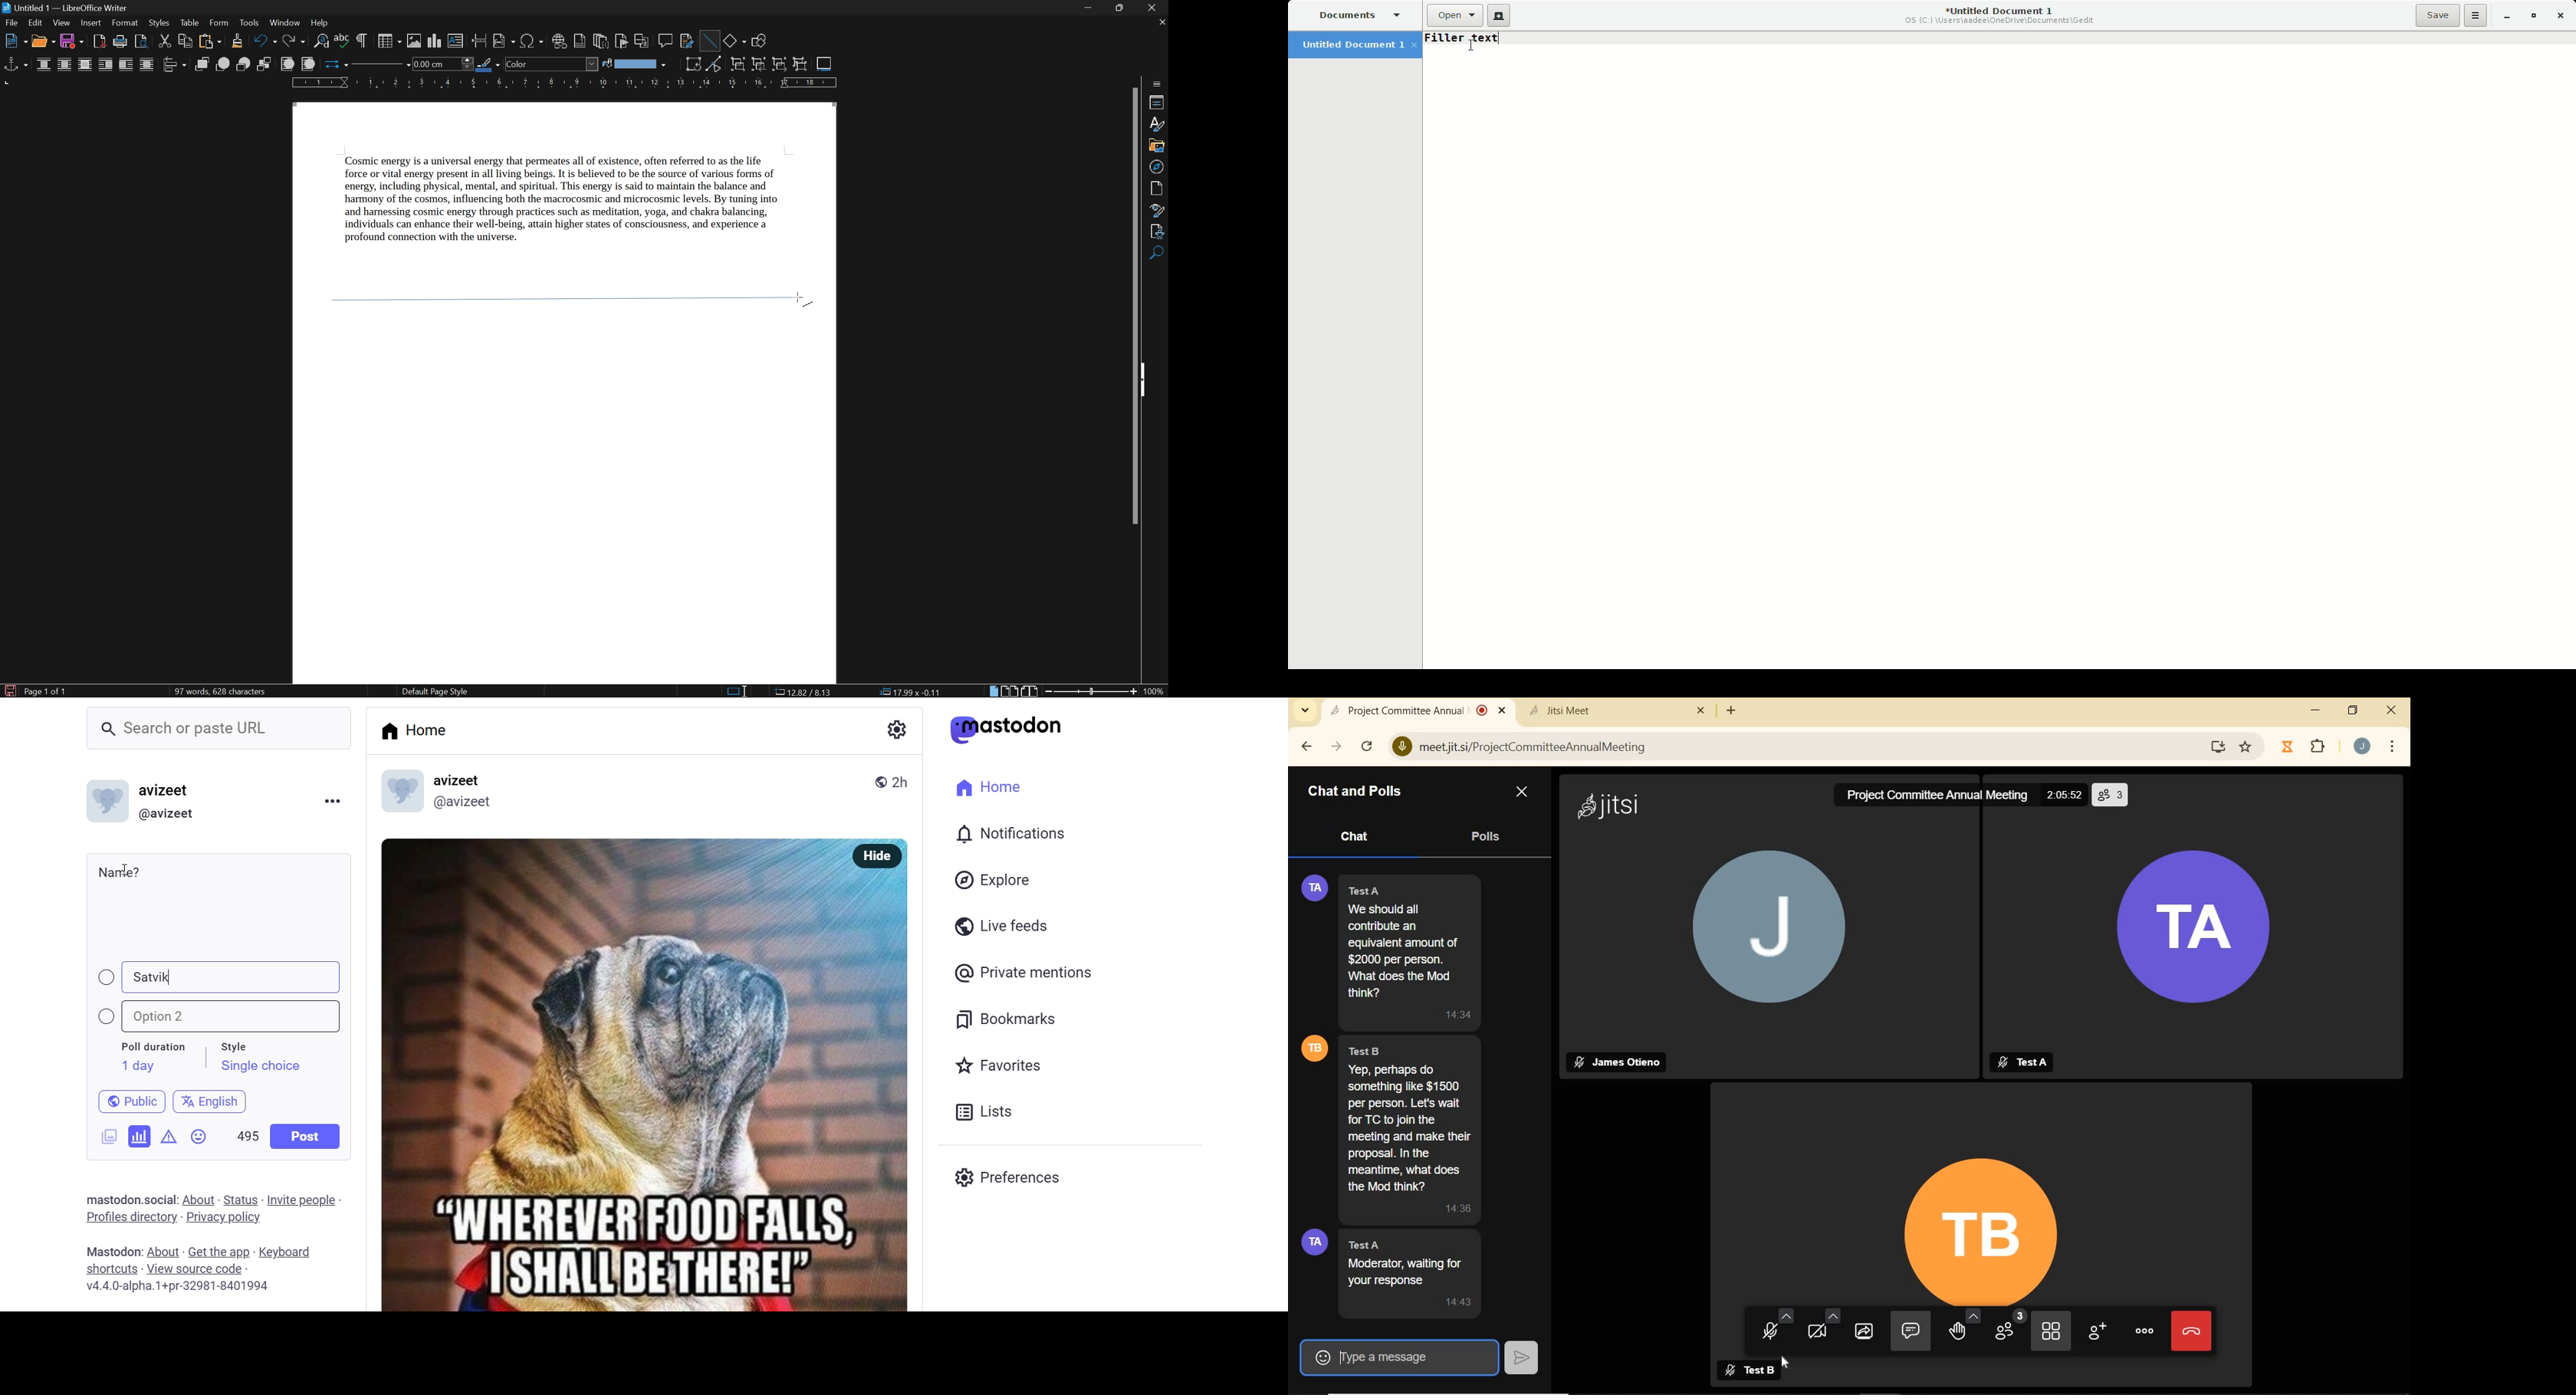  Describe the element at coordinates (109, 1198) in the screenshot. I see `mastodon` at that location.